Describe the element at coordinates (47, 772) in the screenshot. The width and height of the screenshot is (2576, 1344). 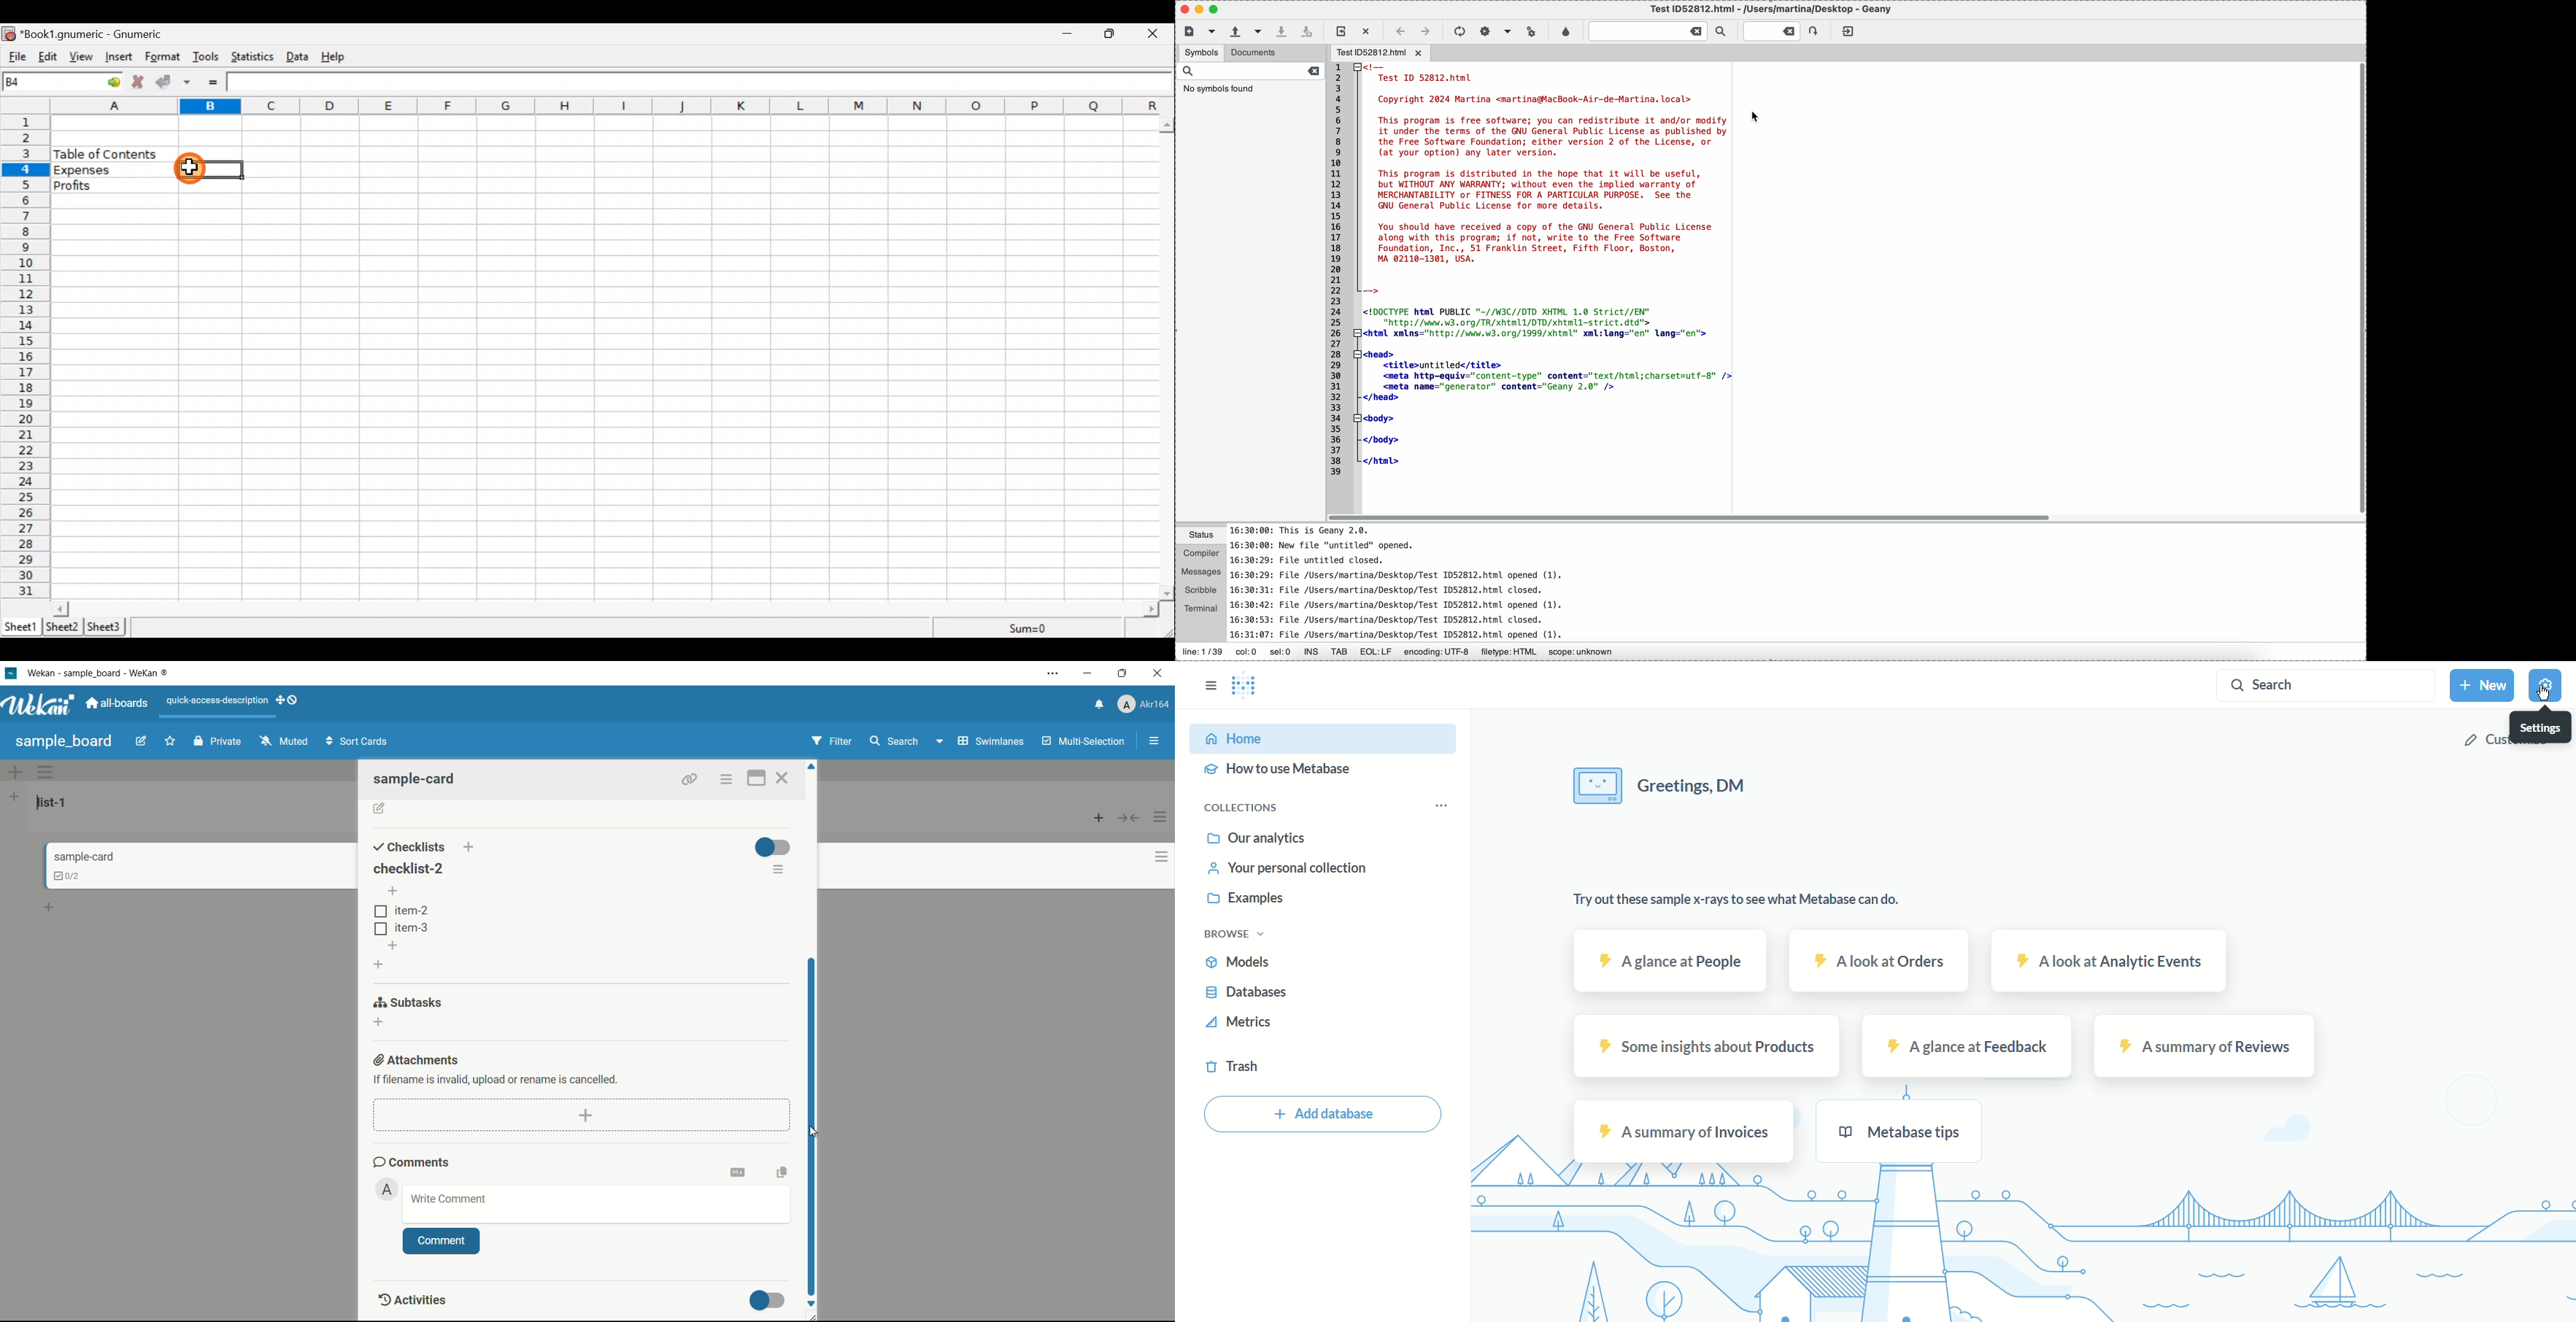
I see `swimlane actions` at that location.